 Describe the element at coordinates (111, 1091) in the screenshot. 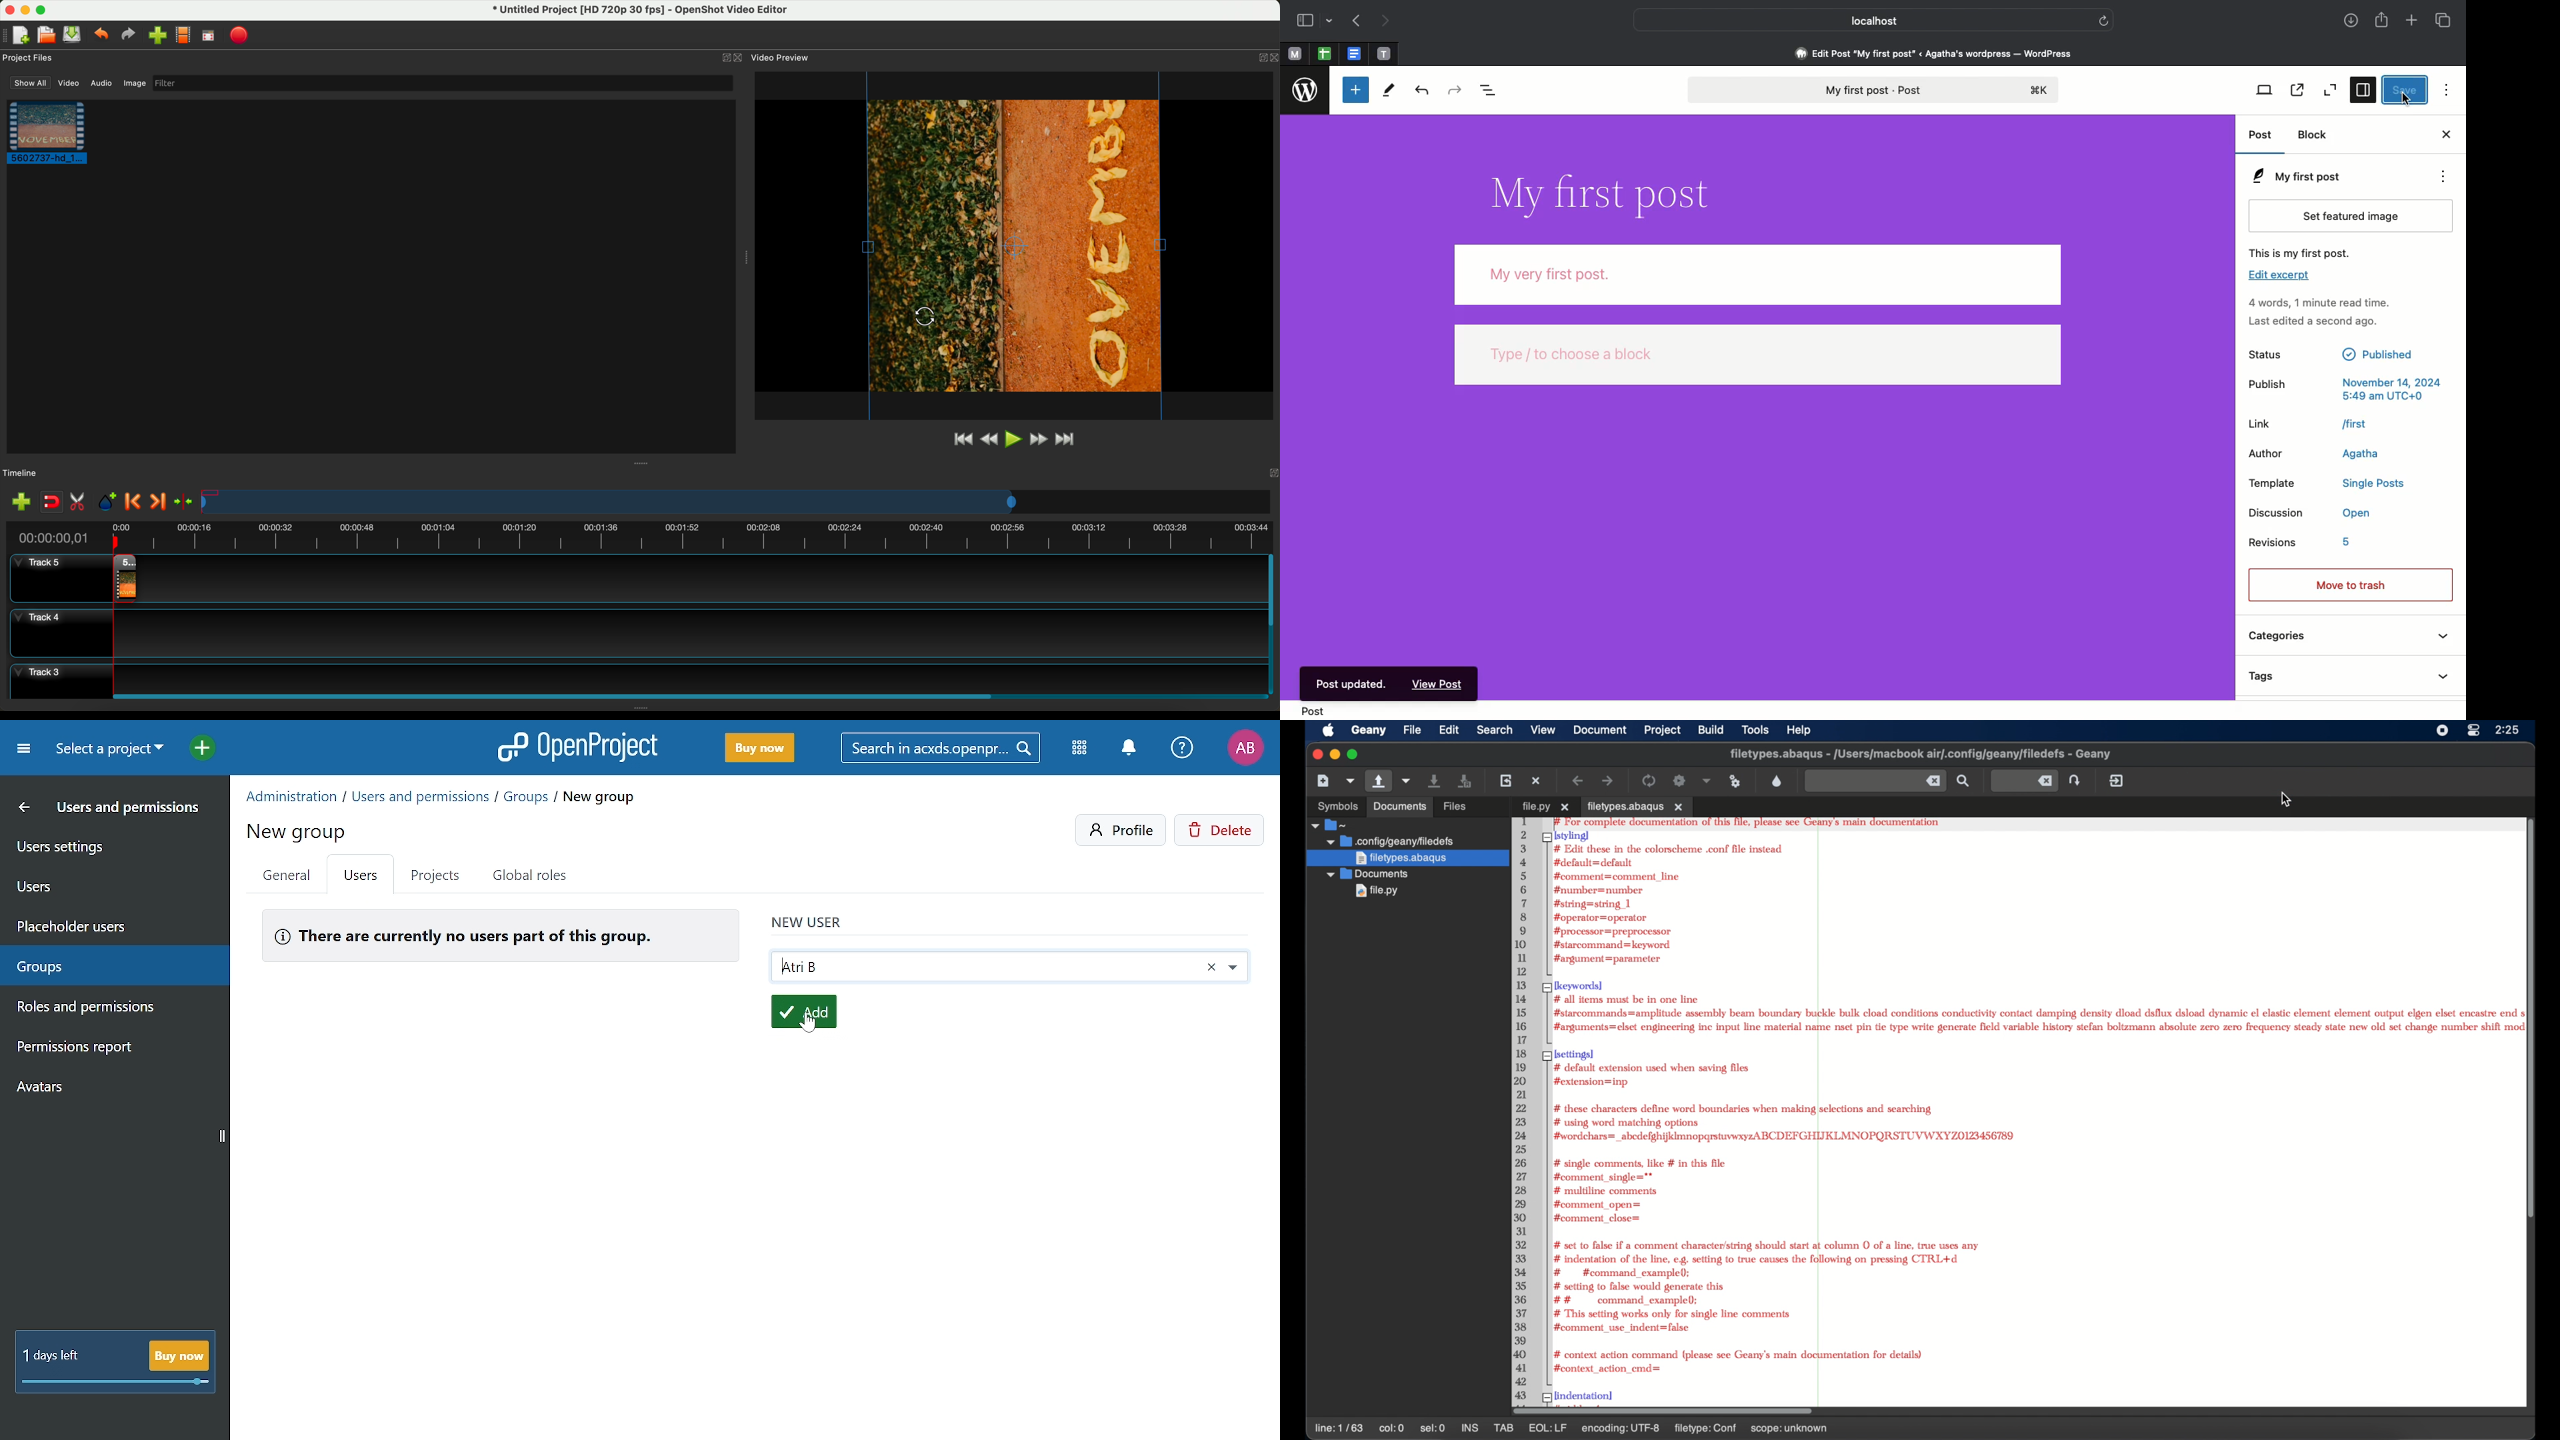

I see `Avatars` at that location.